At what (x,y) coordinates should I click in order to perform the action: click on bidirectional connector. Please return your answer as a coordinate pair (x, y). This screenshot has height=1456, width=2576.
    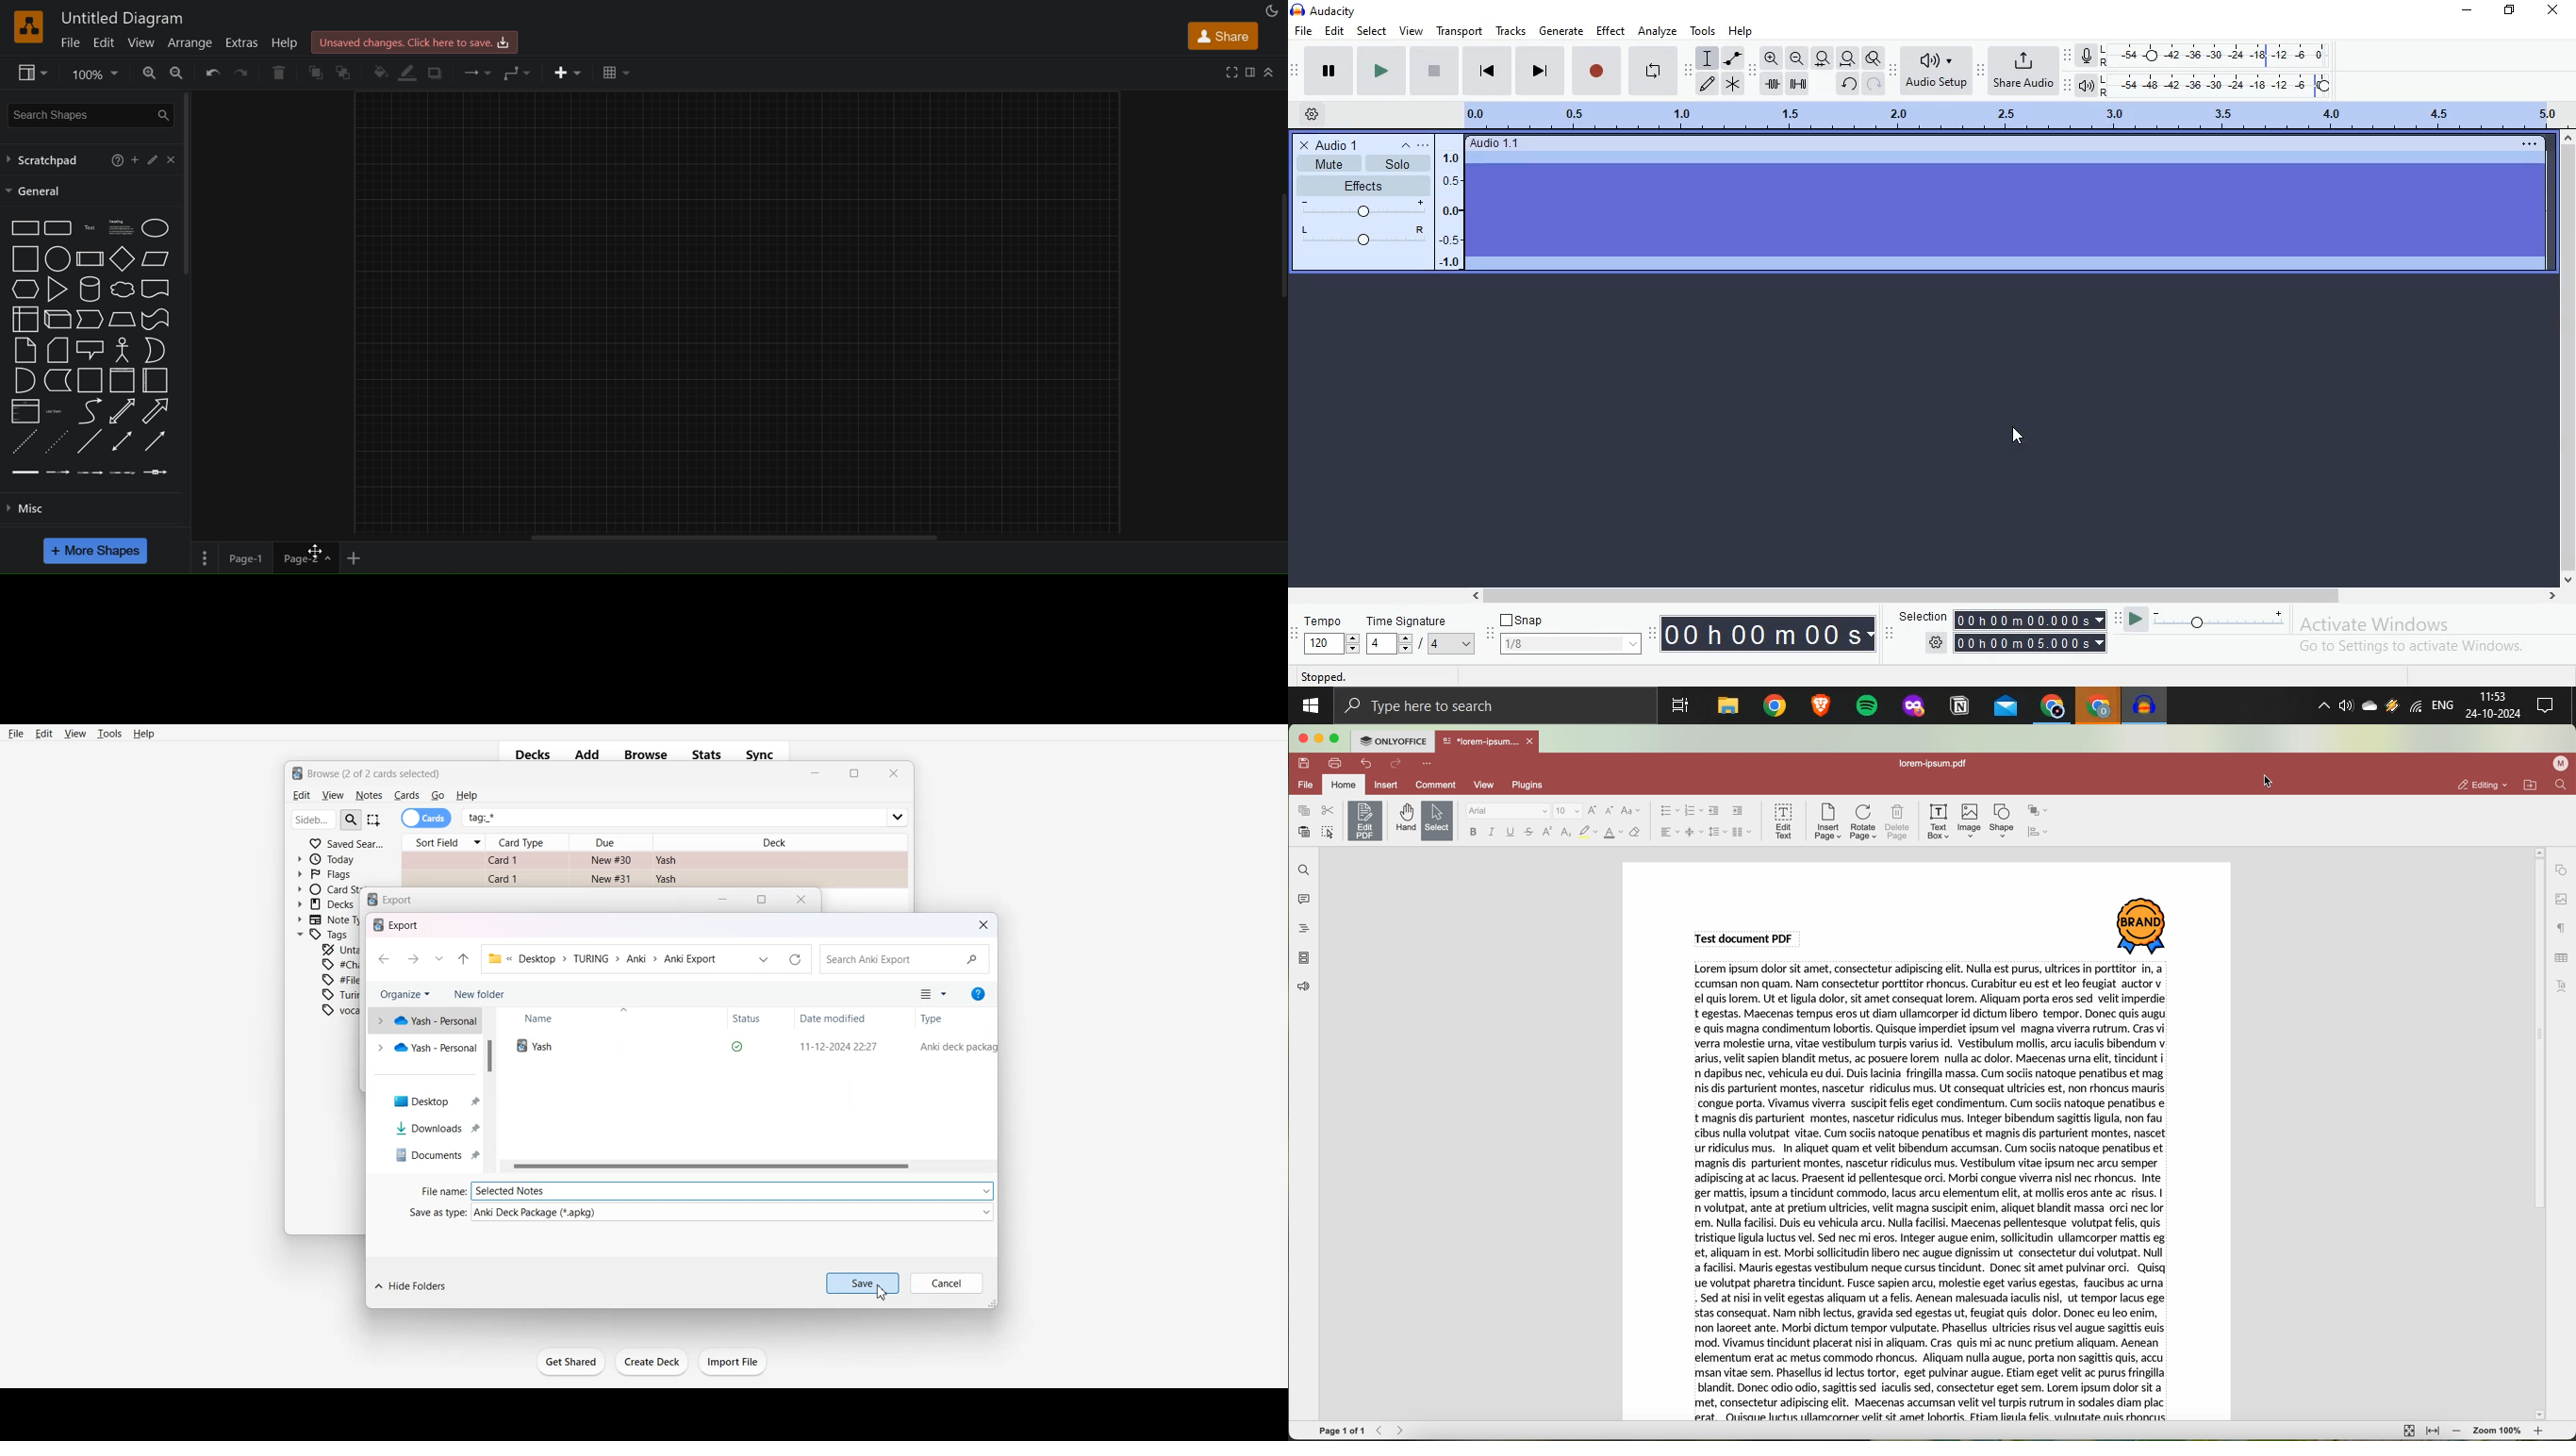
    Looking at the image, I should click on (122, 441).